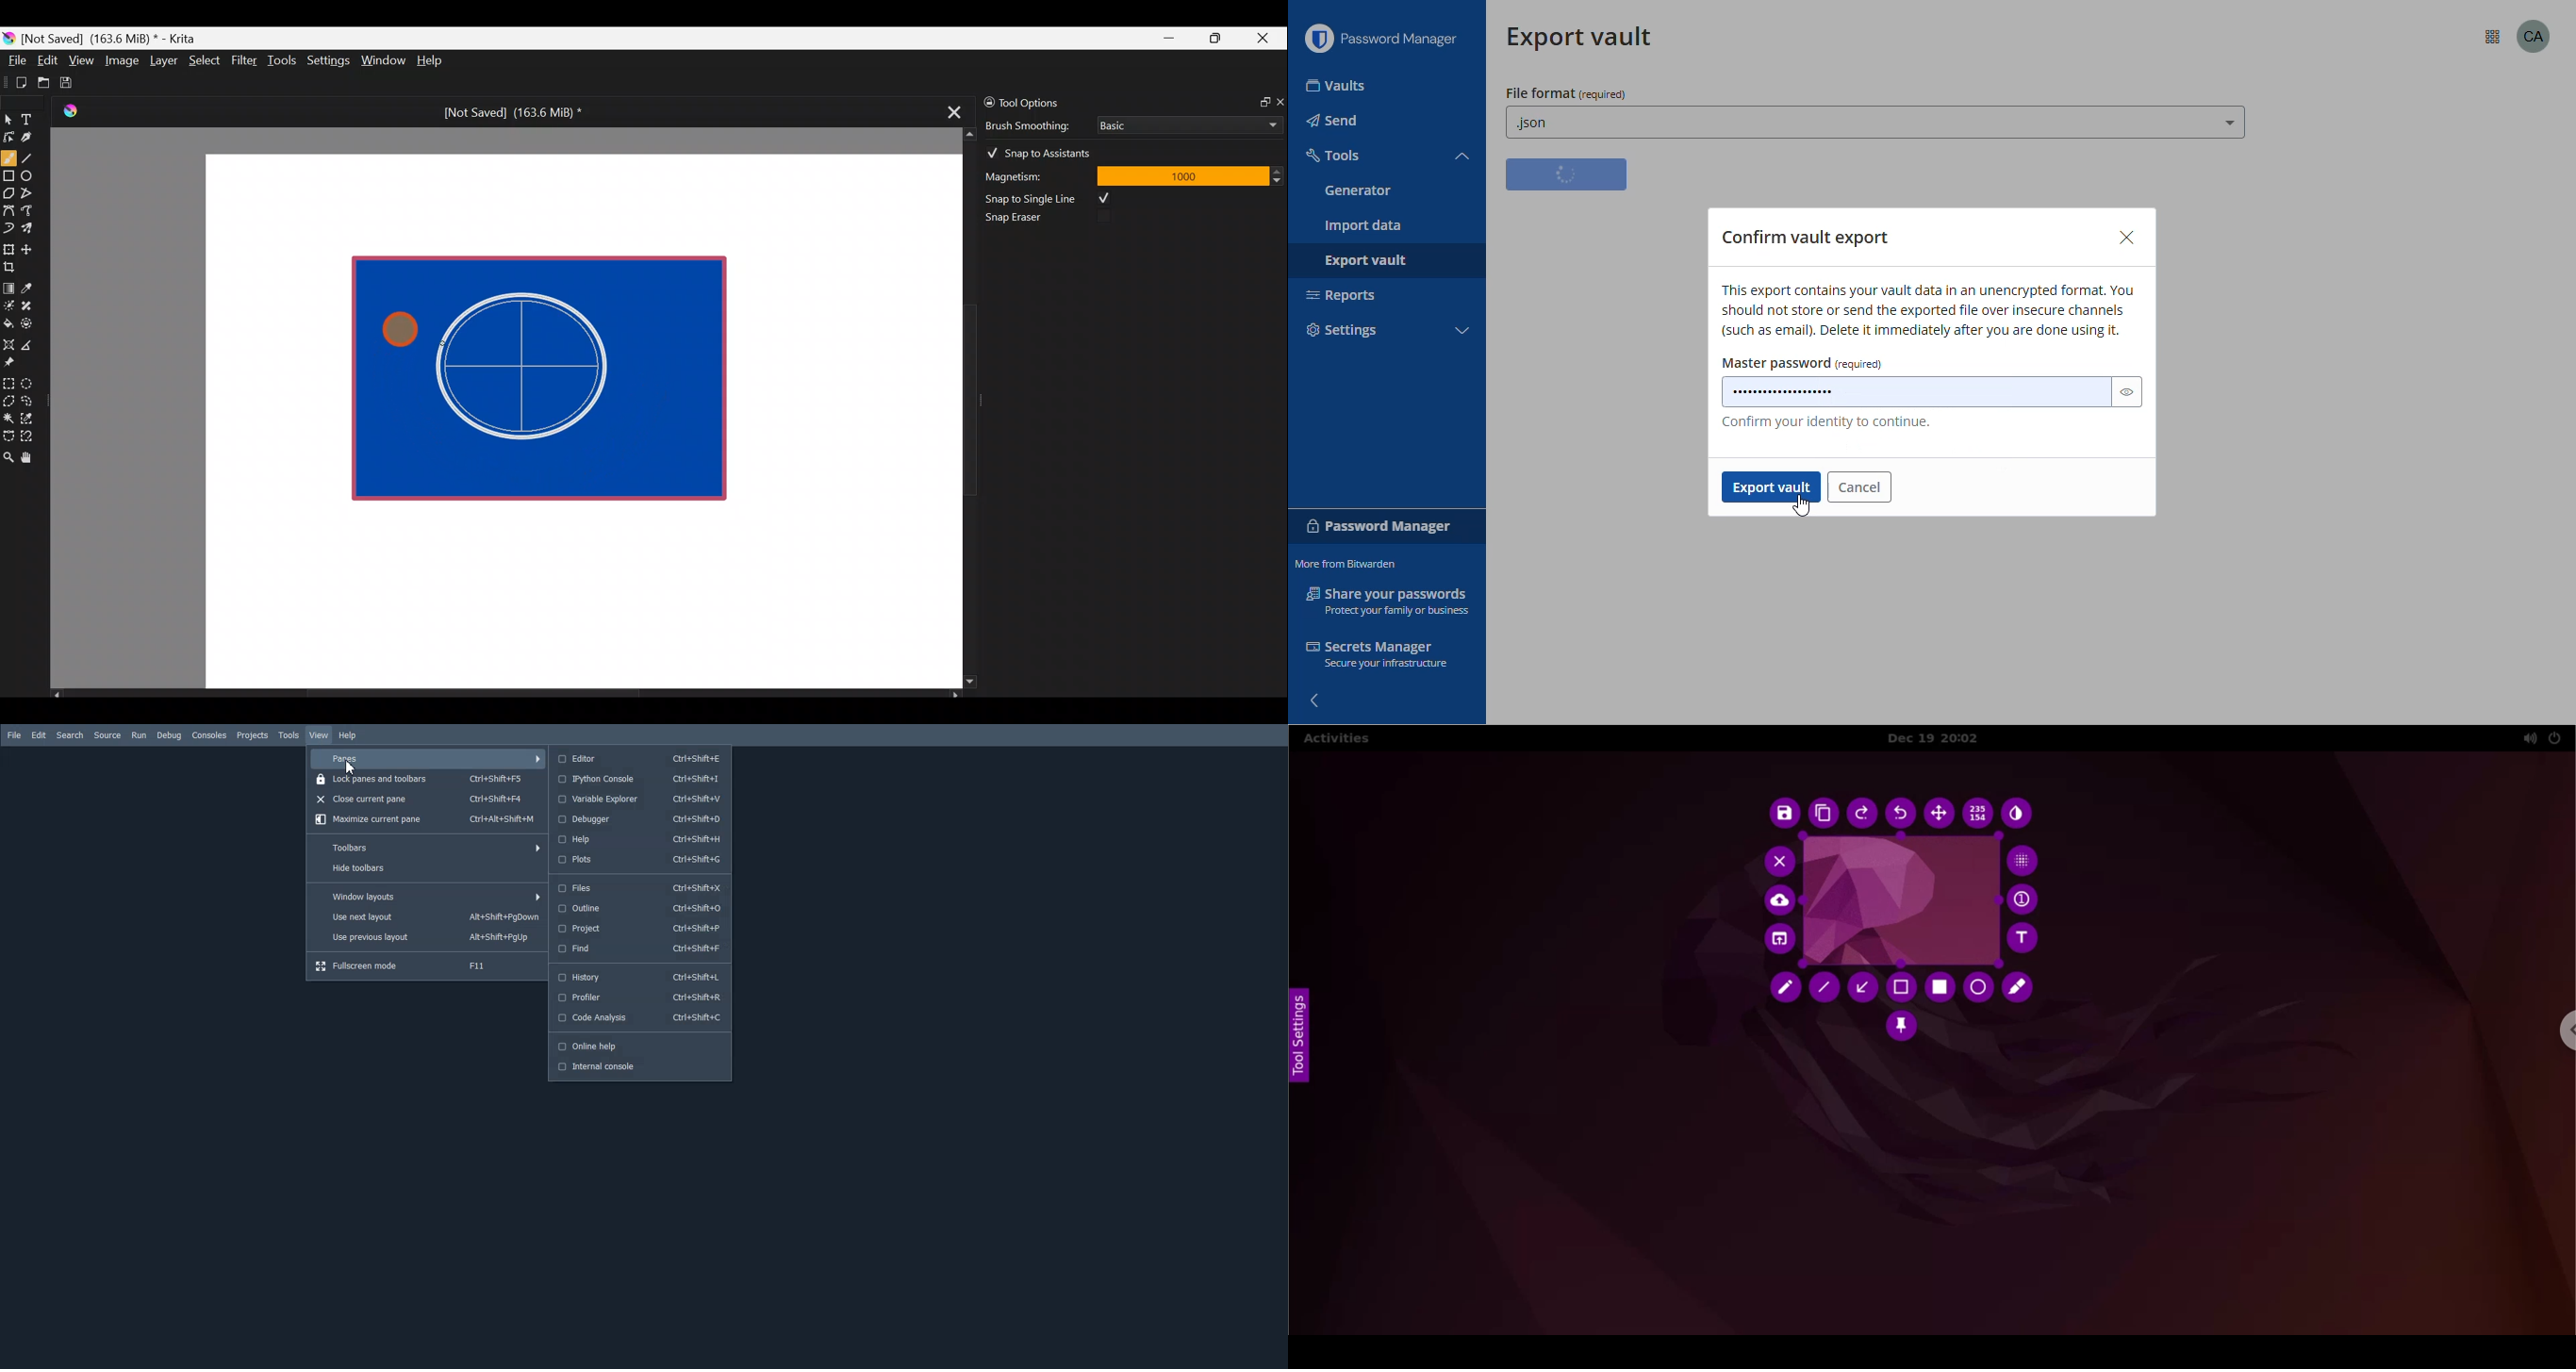 The width and height of the screenshot is (2576, 1372). What do you see at coordinates (639, 758) in the screenshot?
I see `Editor` at bounding box center [639, 758].